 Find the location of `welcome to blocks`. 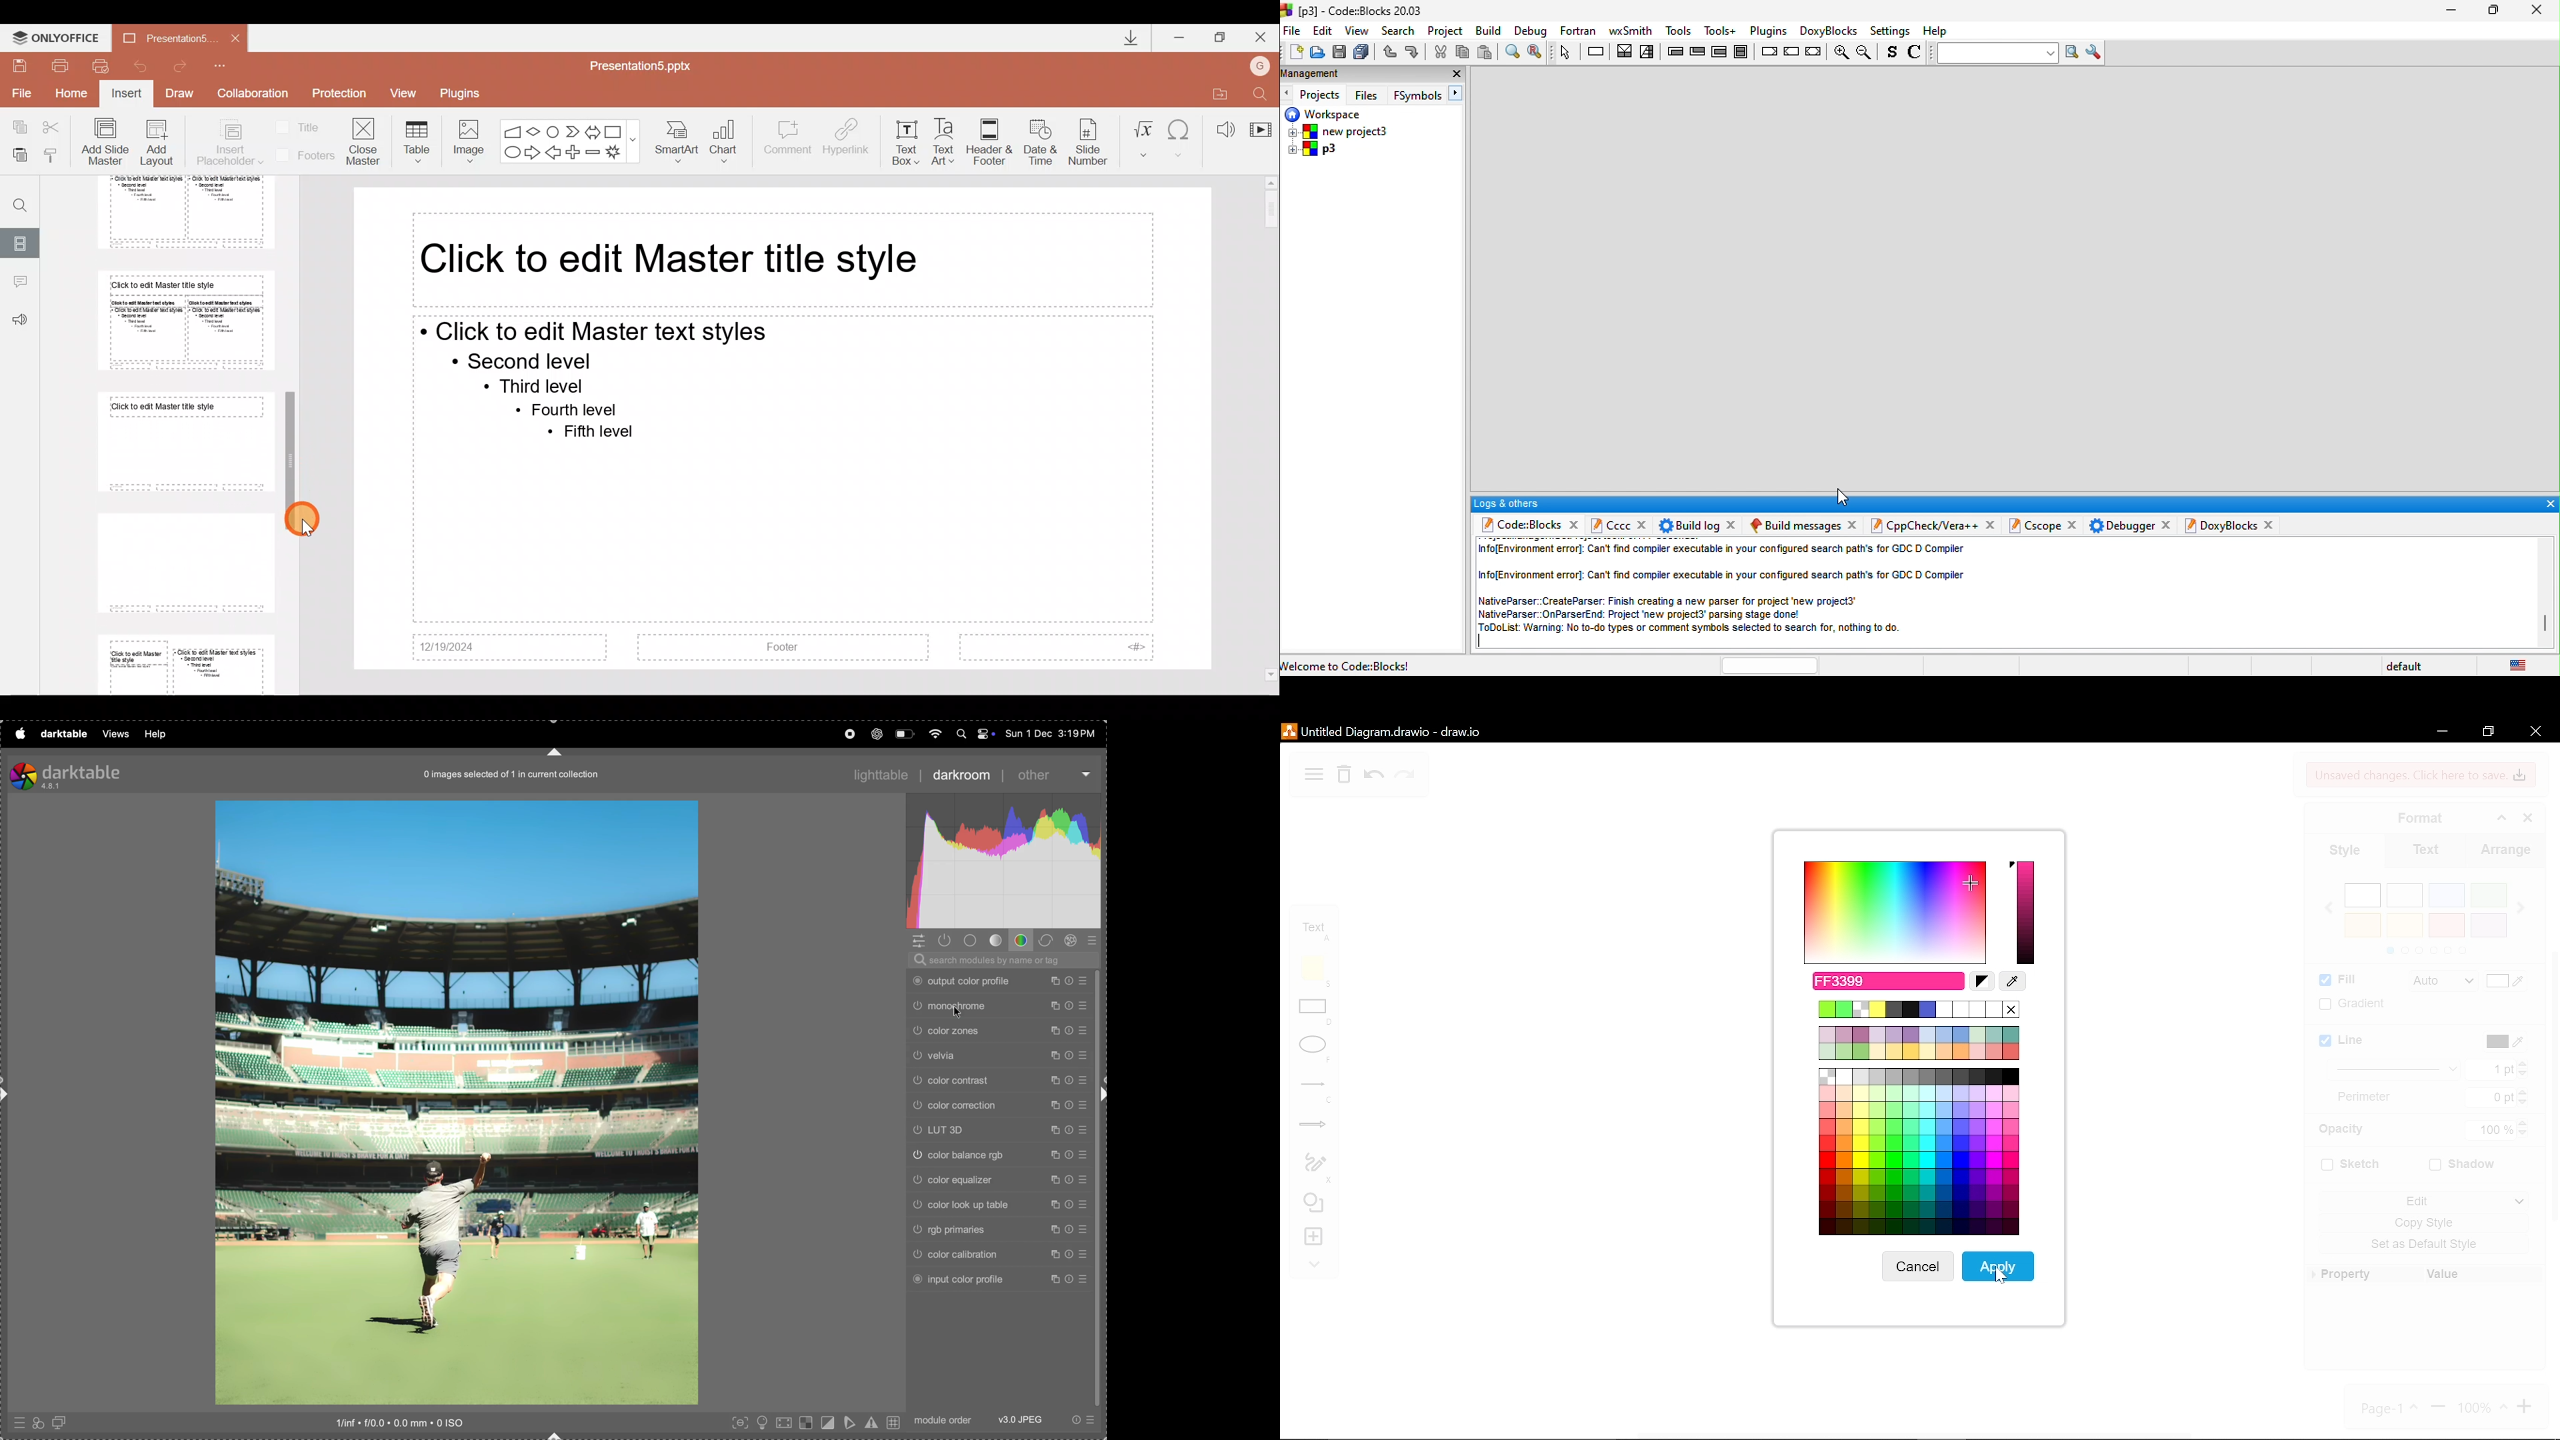

welcome to blocks is located at coordinates (1387, 664).